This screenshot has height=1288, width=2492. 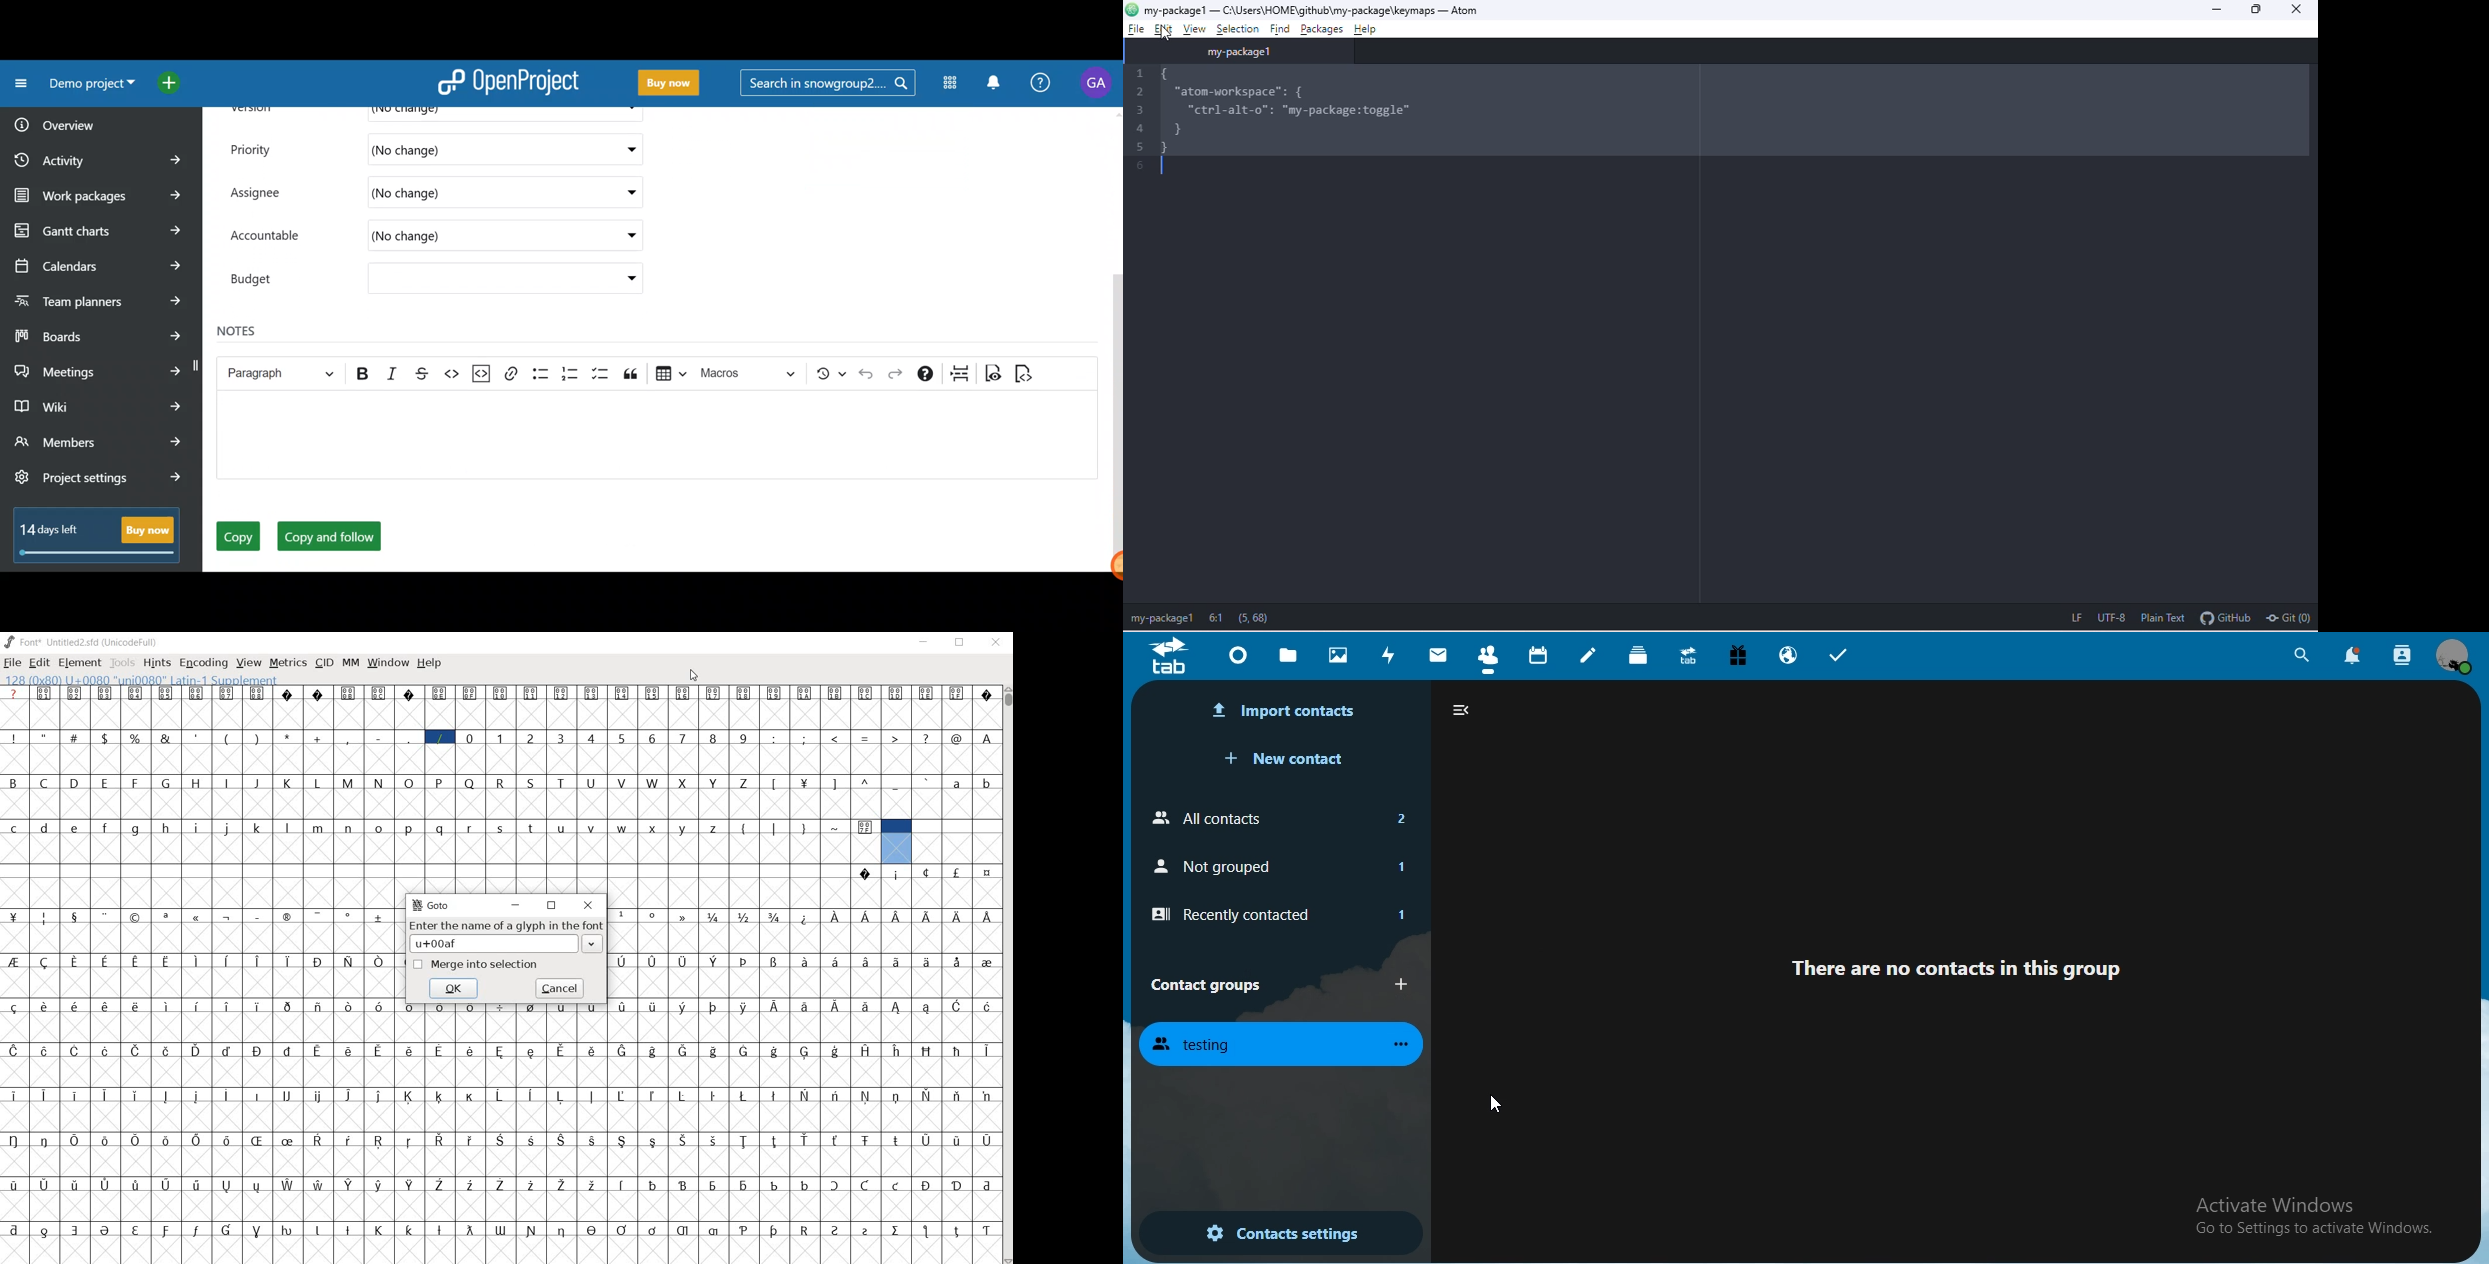 What do you see at coordinates (805, 738) in the screenshot?
I see `;` at bounding box center [805, 738].